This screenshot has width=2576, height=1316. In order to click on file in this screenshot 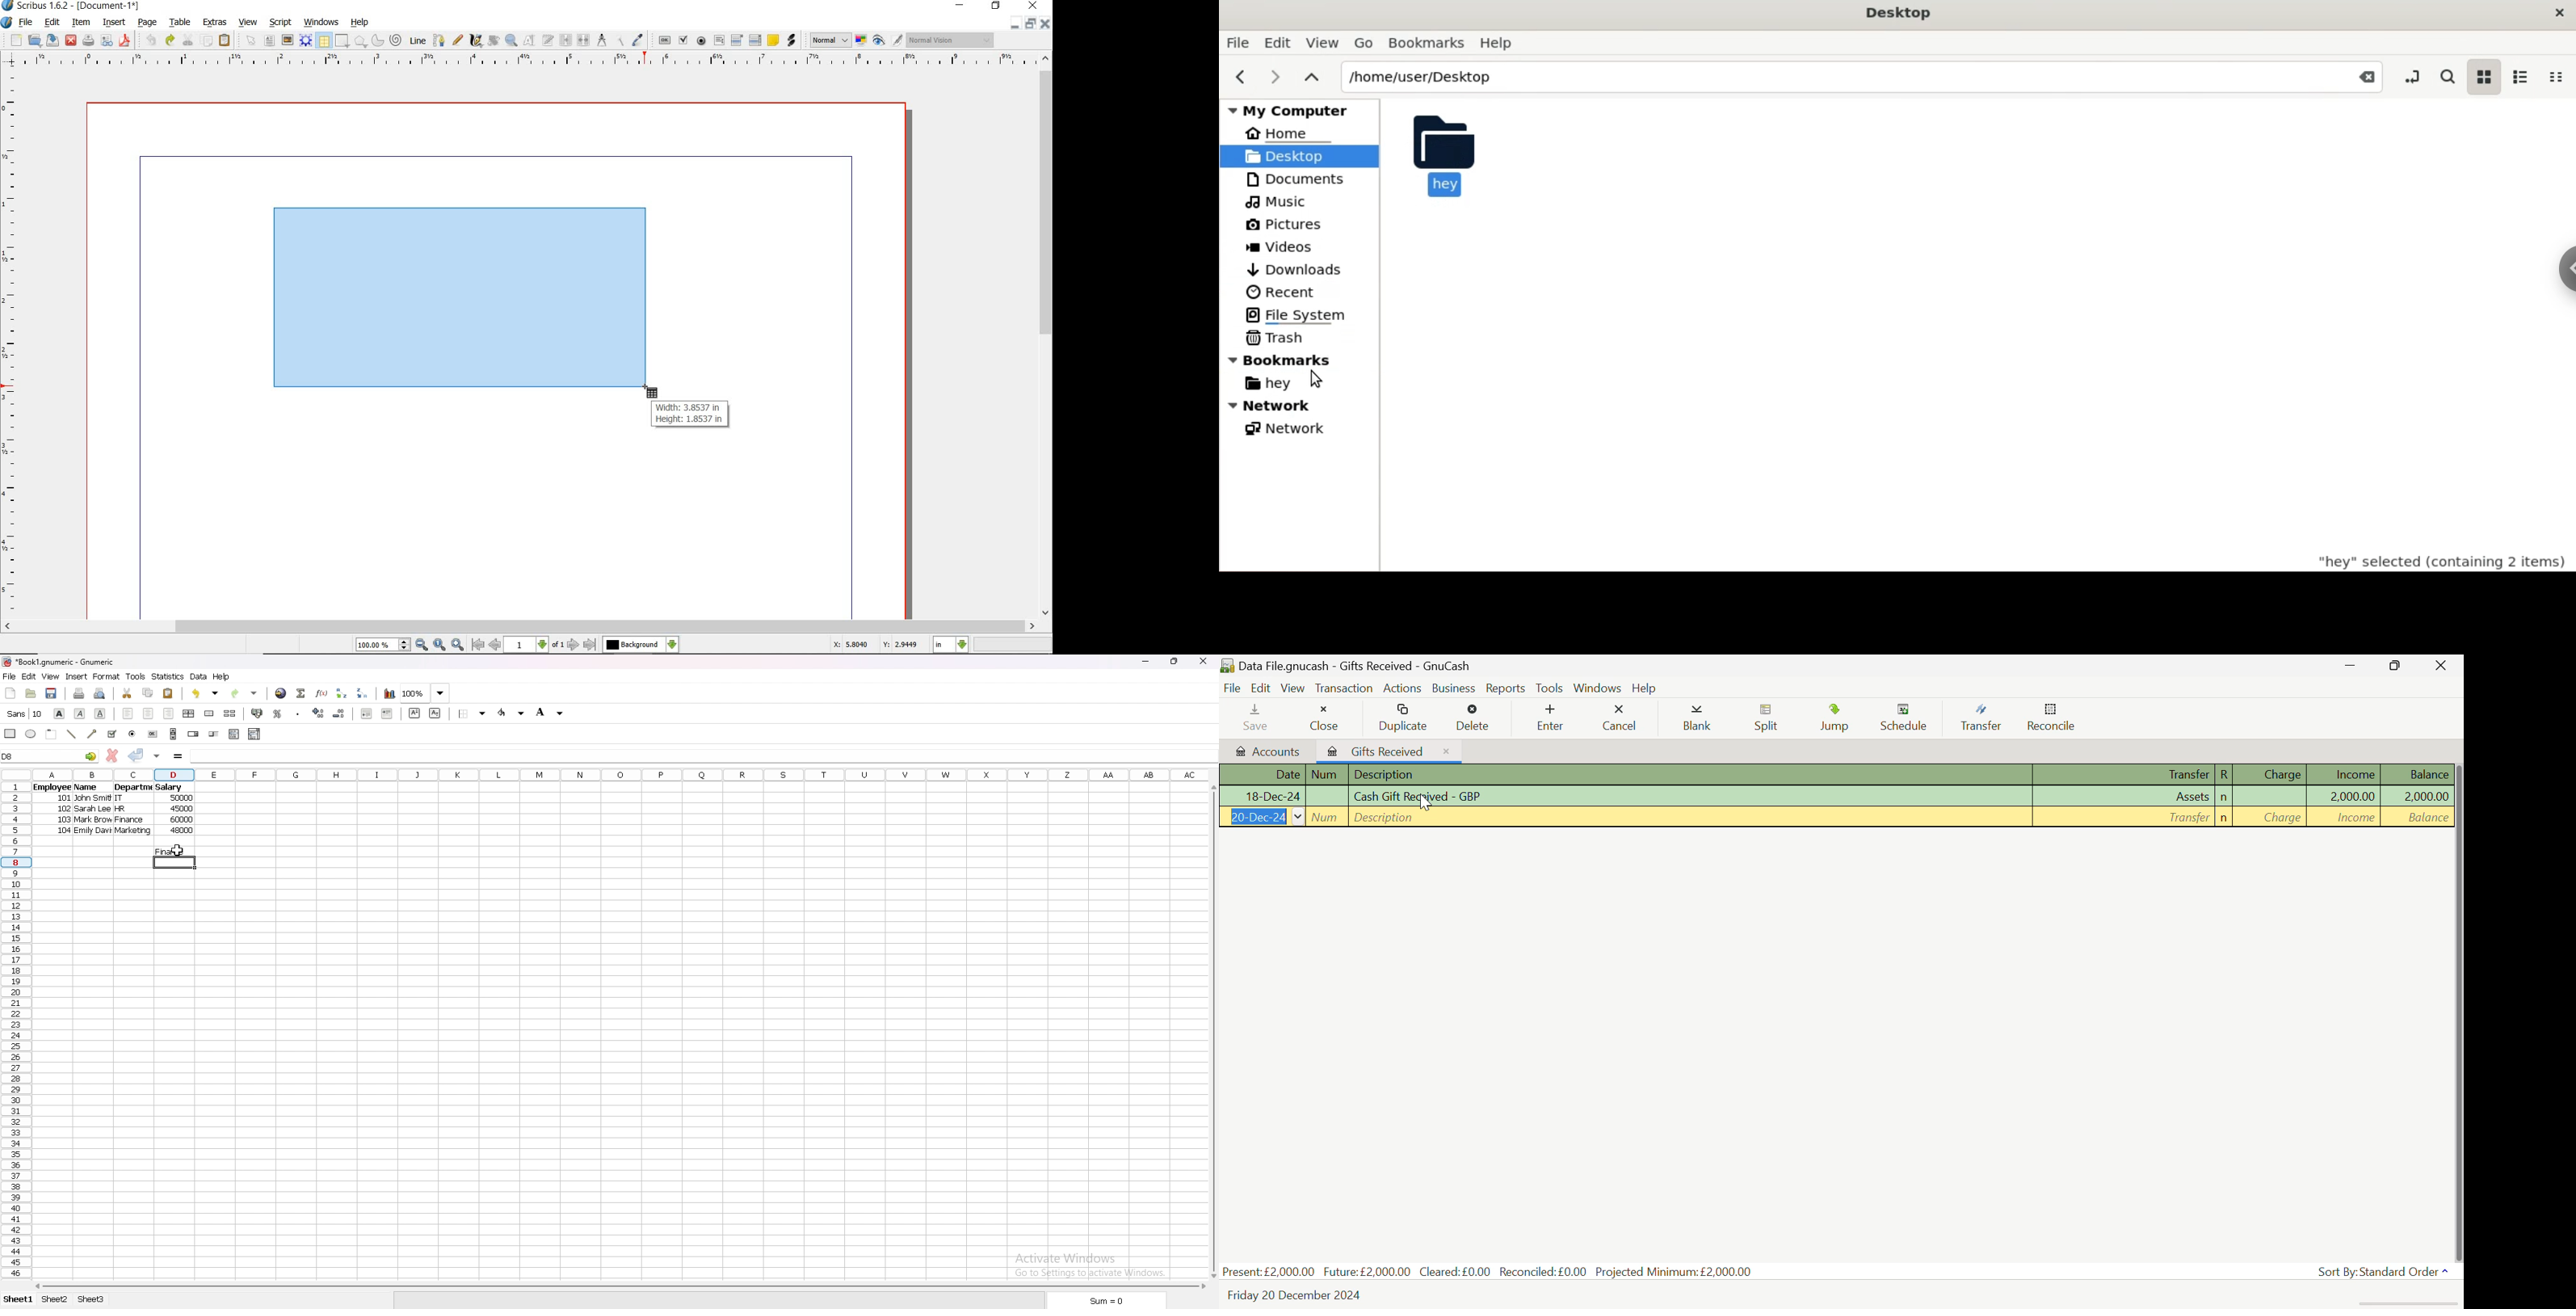, I will do `click(26, 23)`.